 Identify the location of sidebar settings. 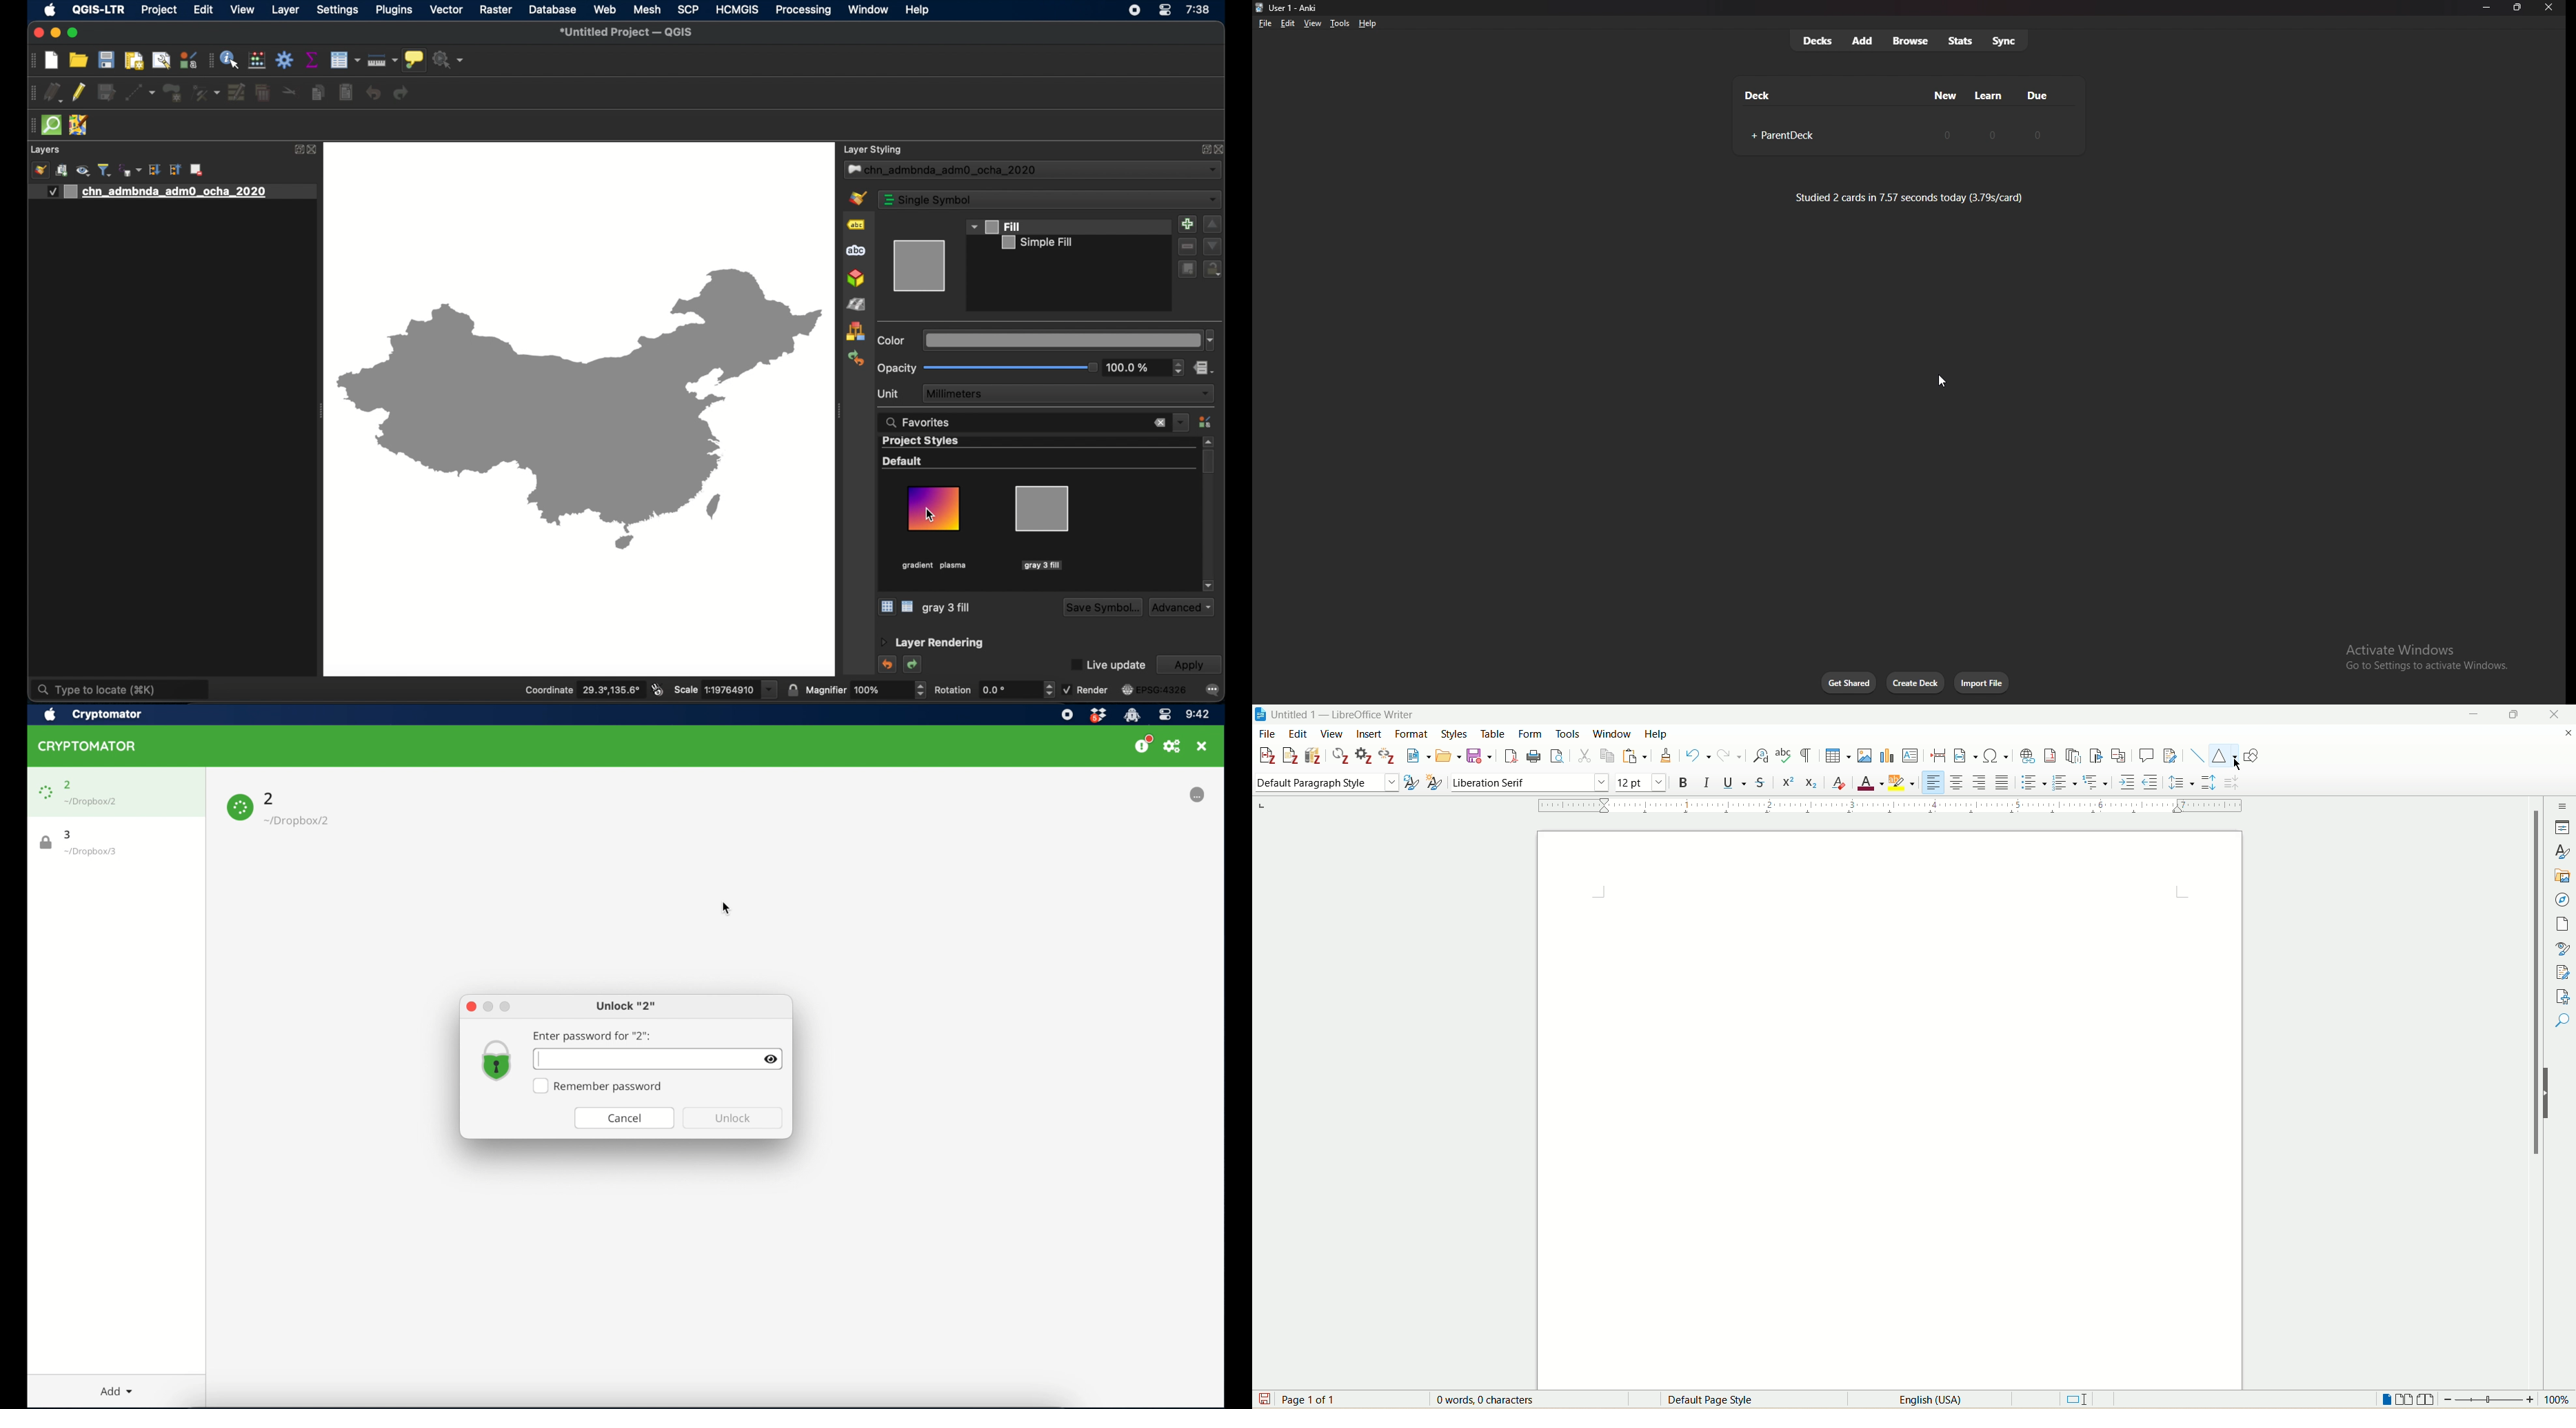
(2563, 804).